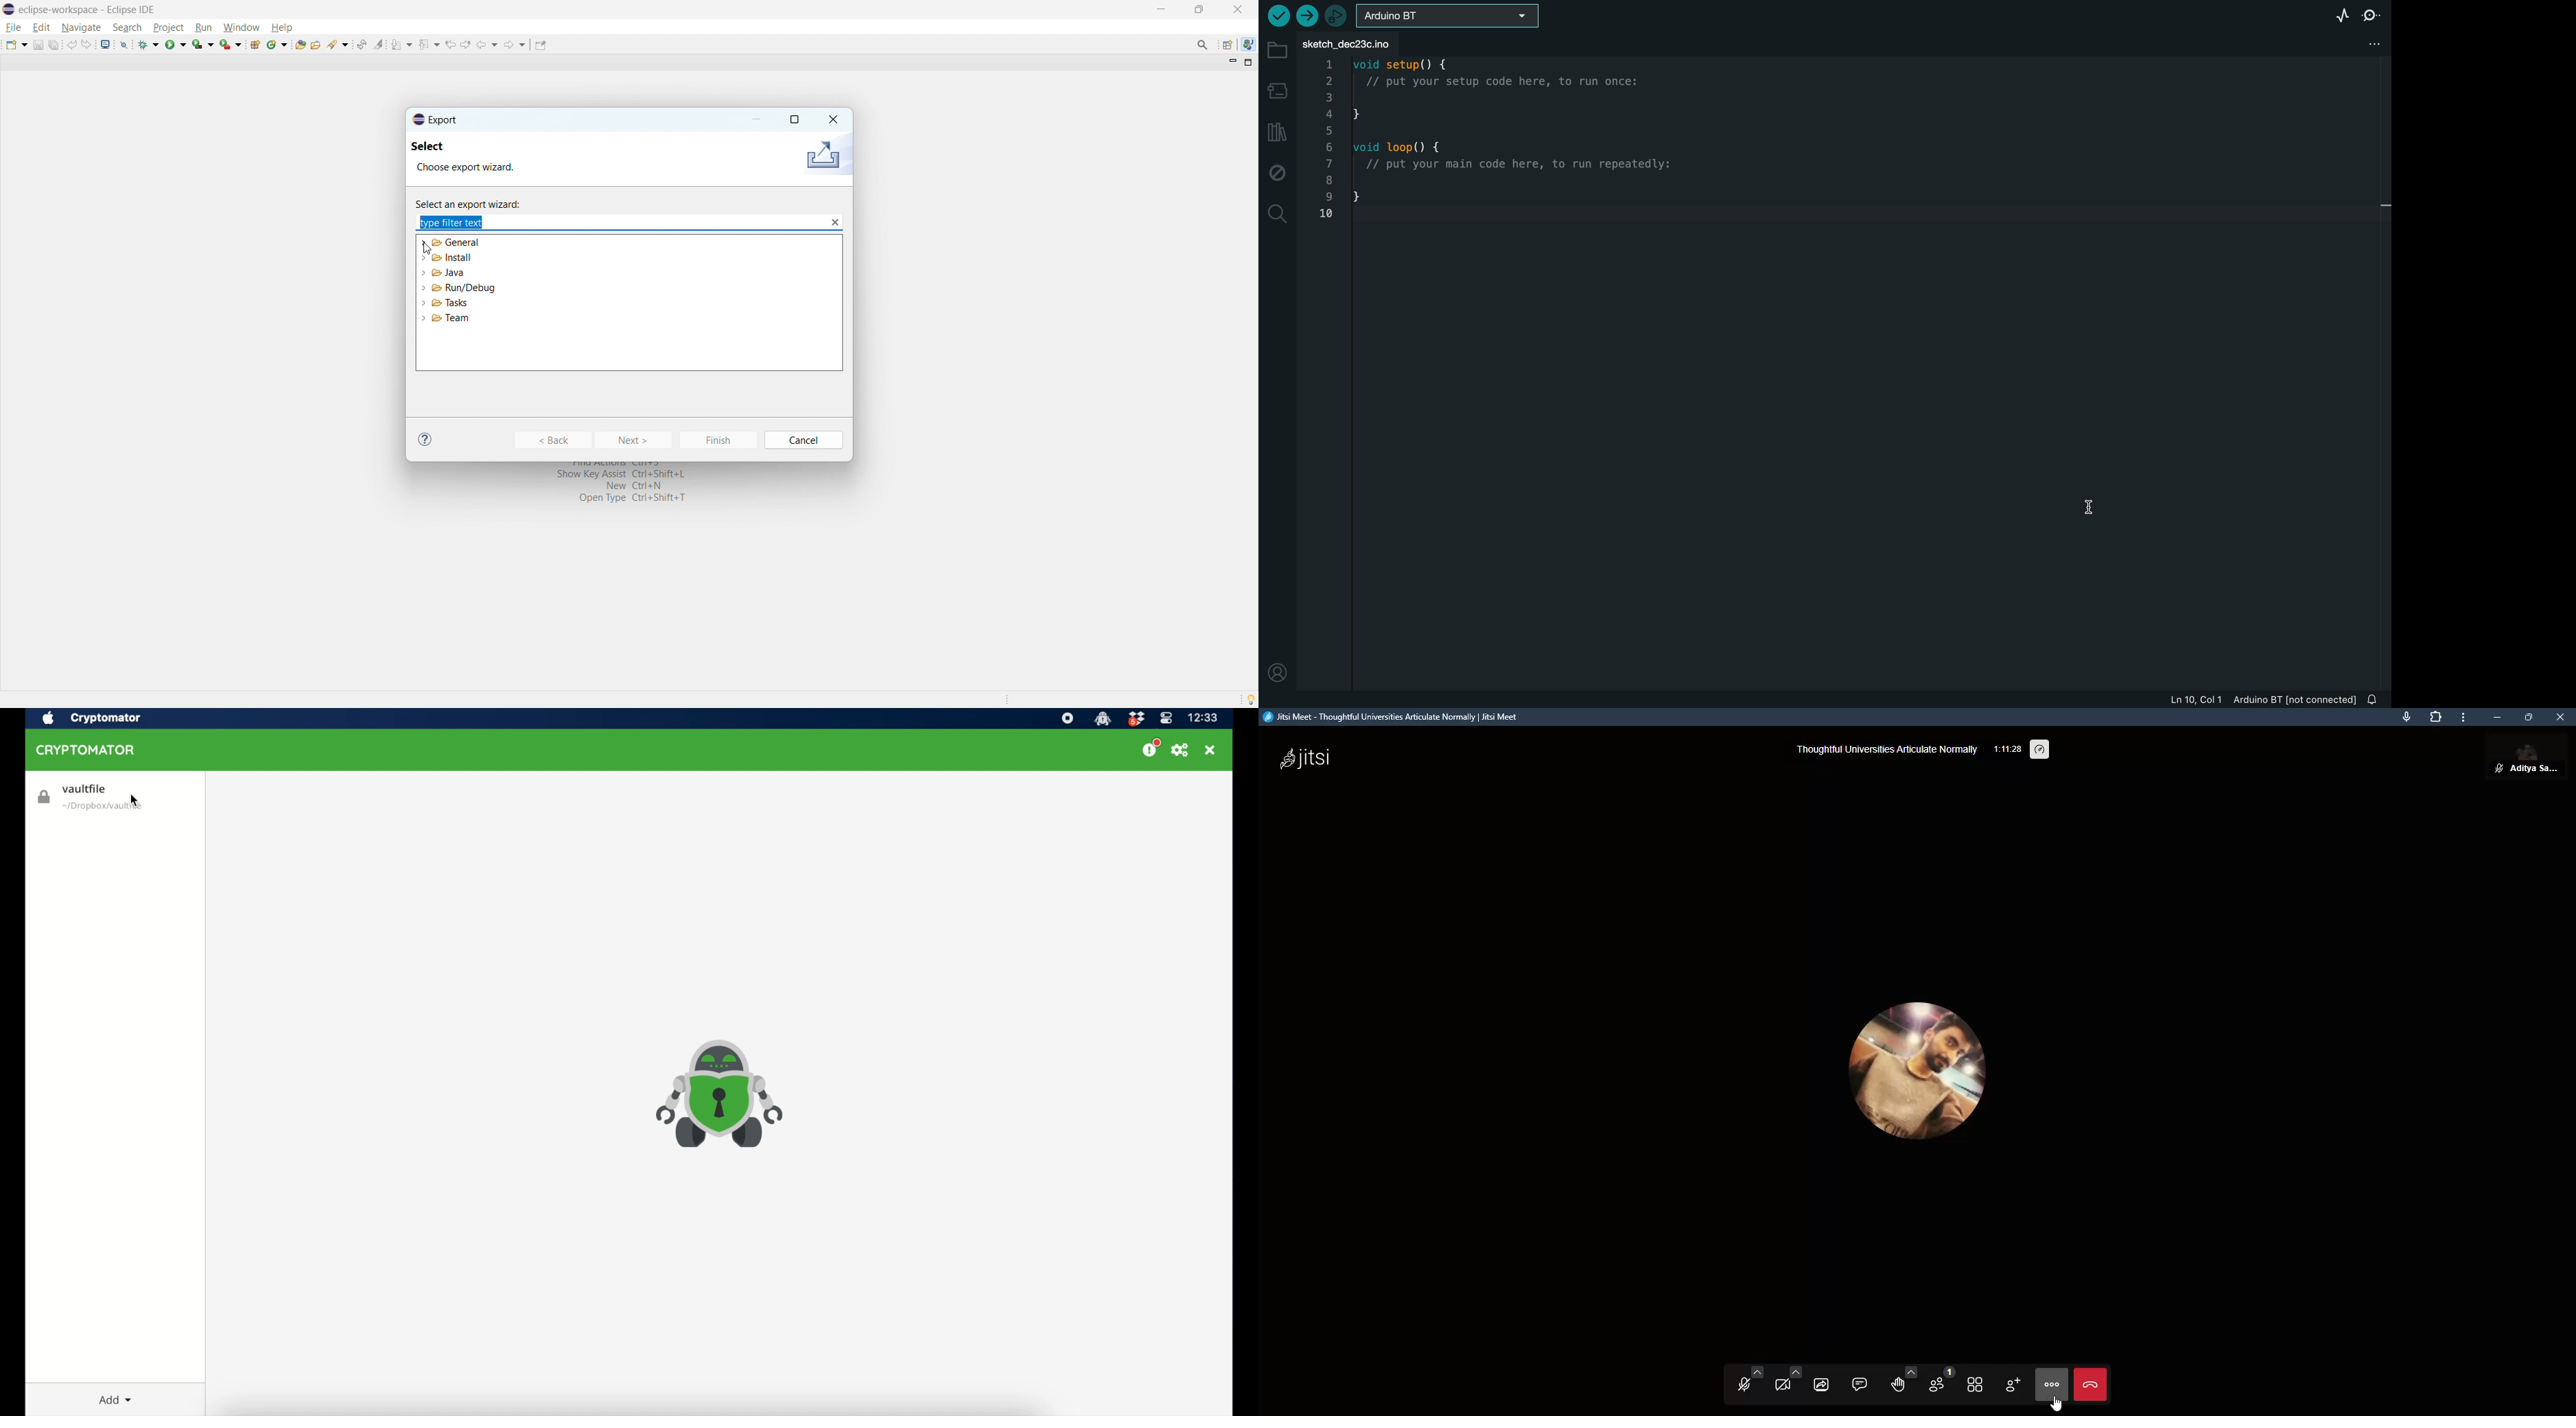 The height and width of the screenshot is (1428, 2576). Describe the element at coordinates (1408, 718) in the screenshot. I see `Jitsi Meet - Thoughtful Universities Articulate Normally | Jitsi Meet` at that location.